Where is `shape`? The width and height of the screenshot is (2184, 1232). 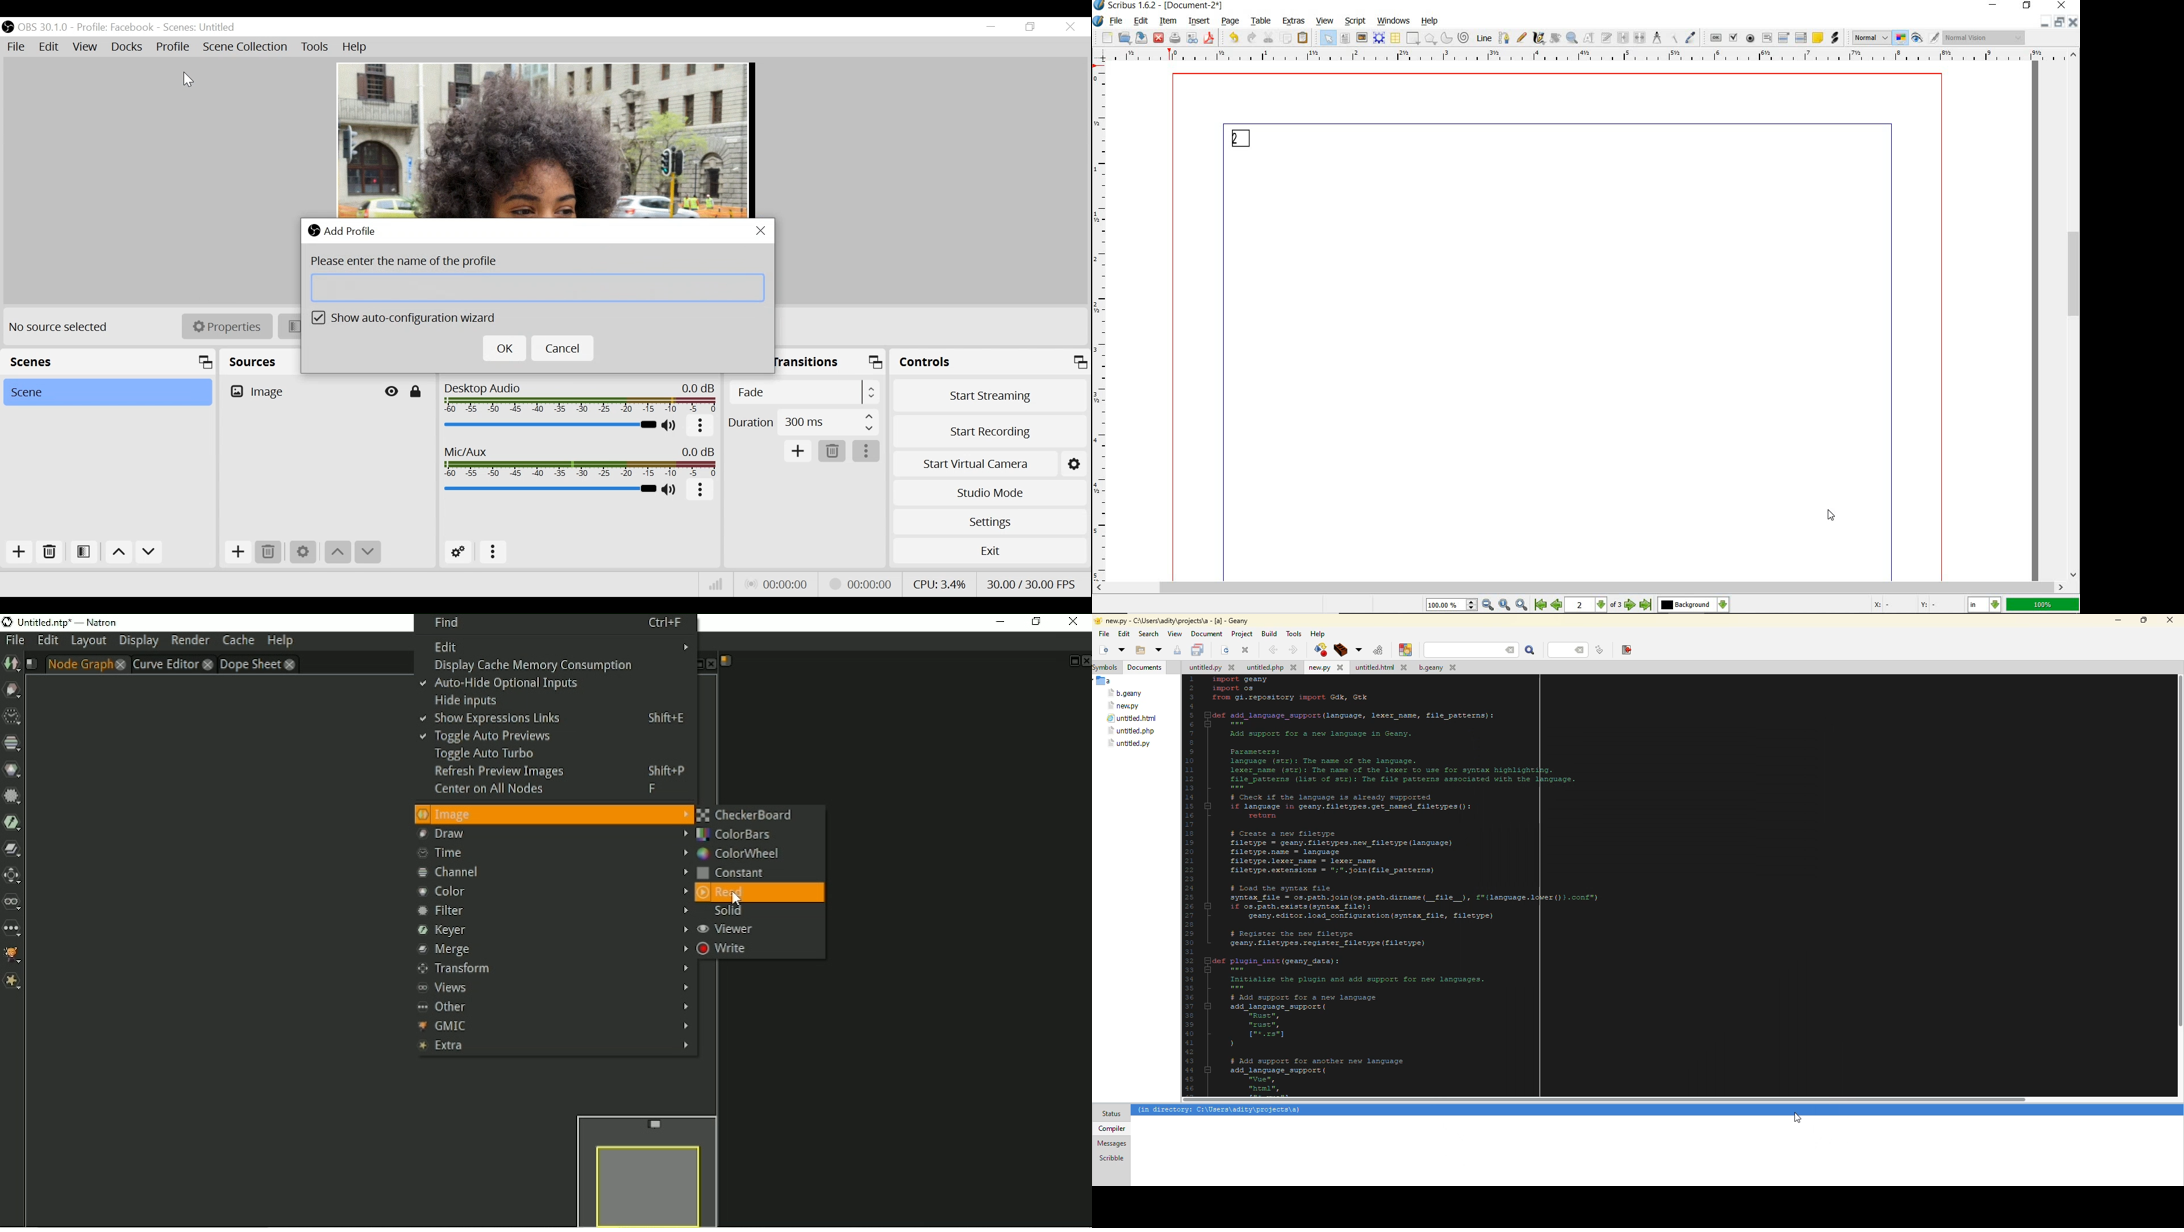 shape is located at coordinates (1412, 39).